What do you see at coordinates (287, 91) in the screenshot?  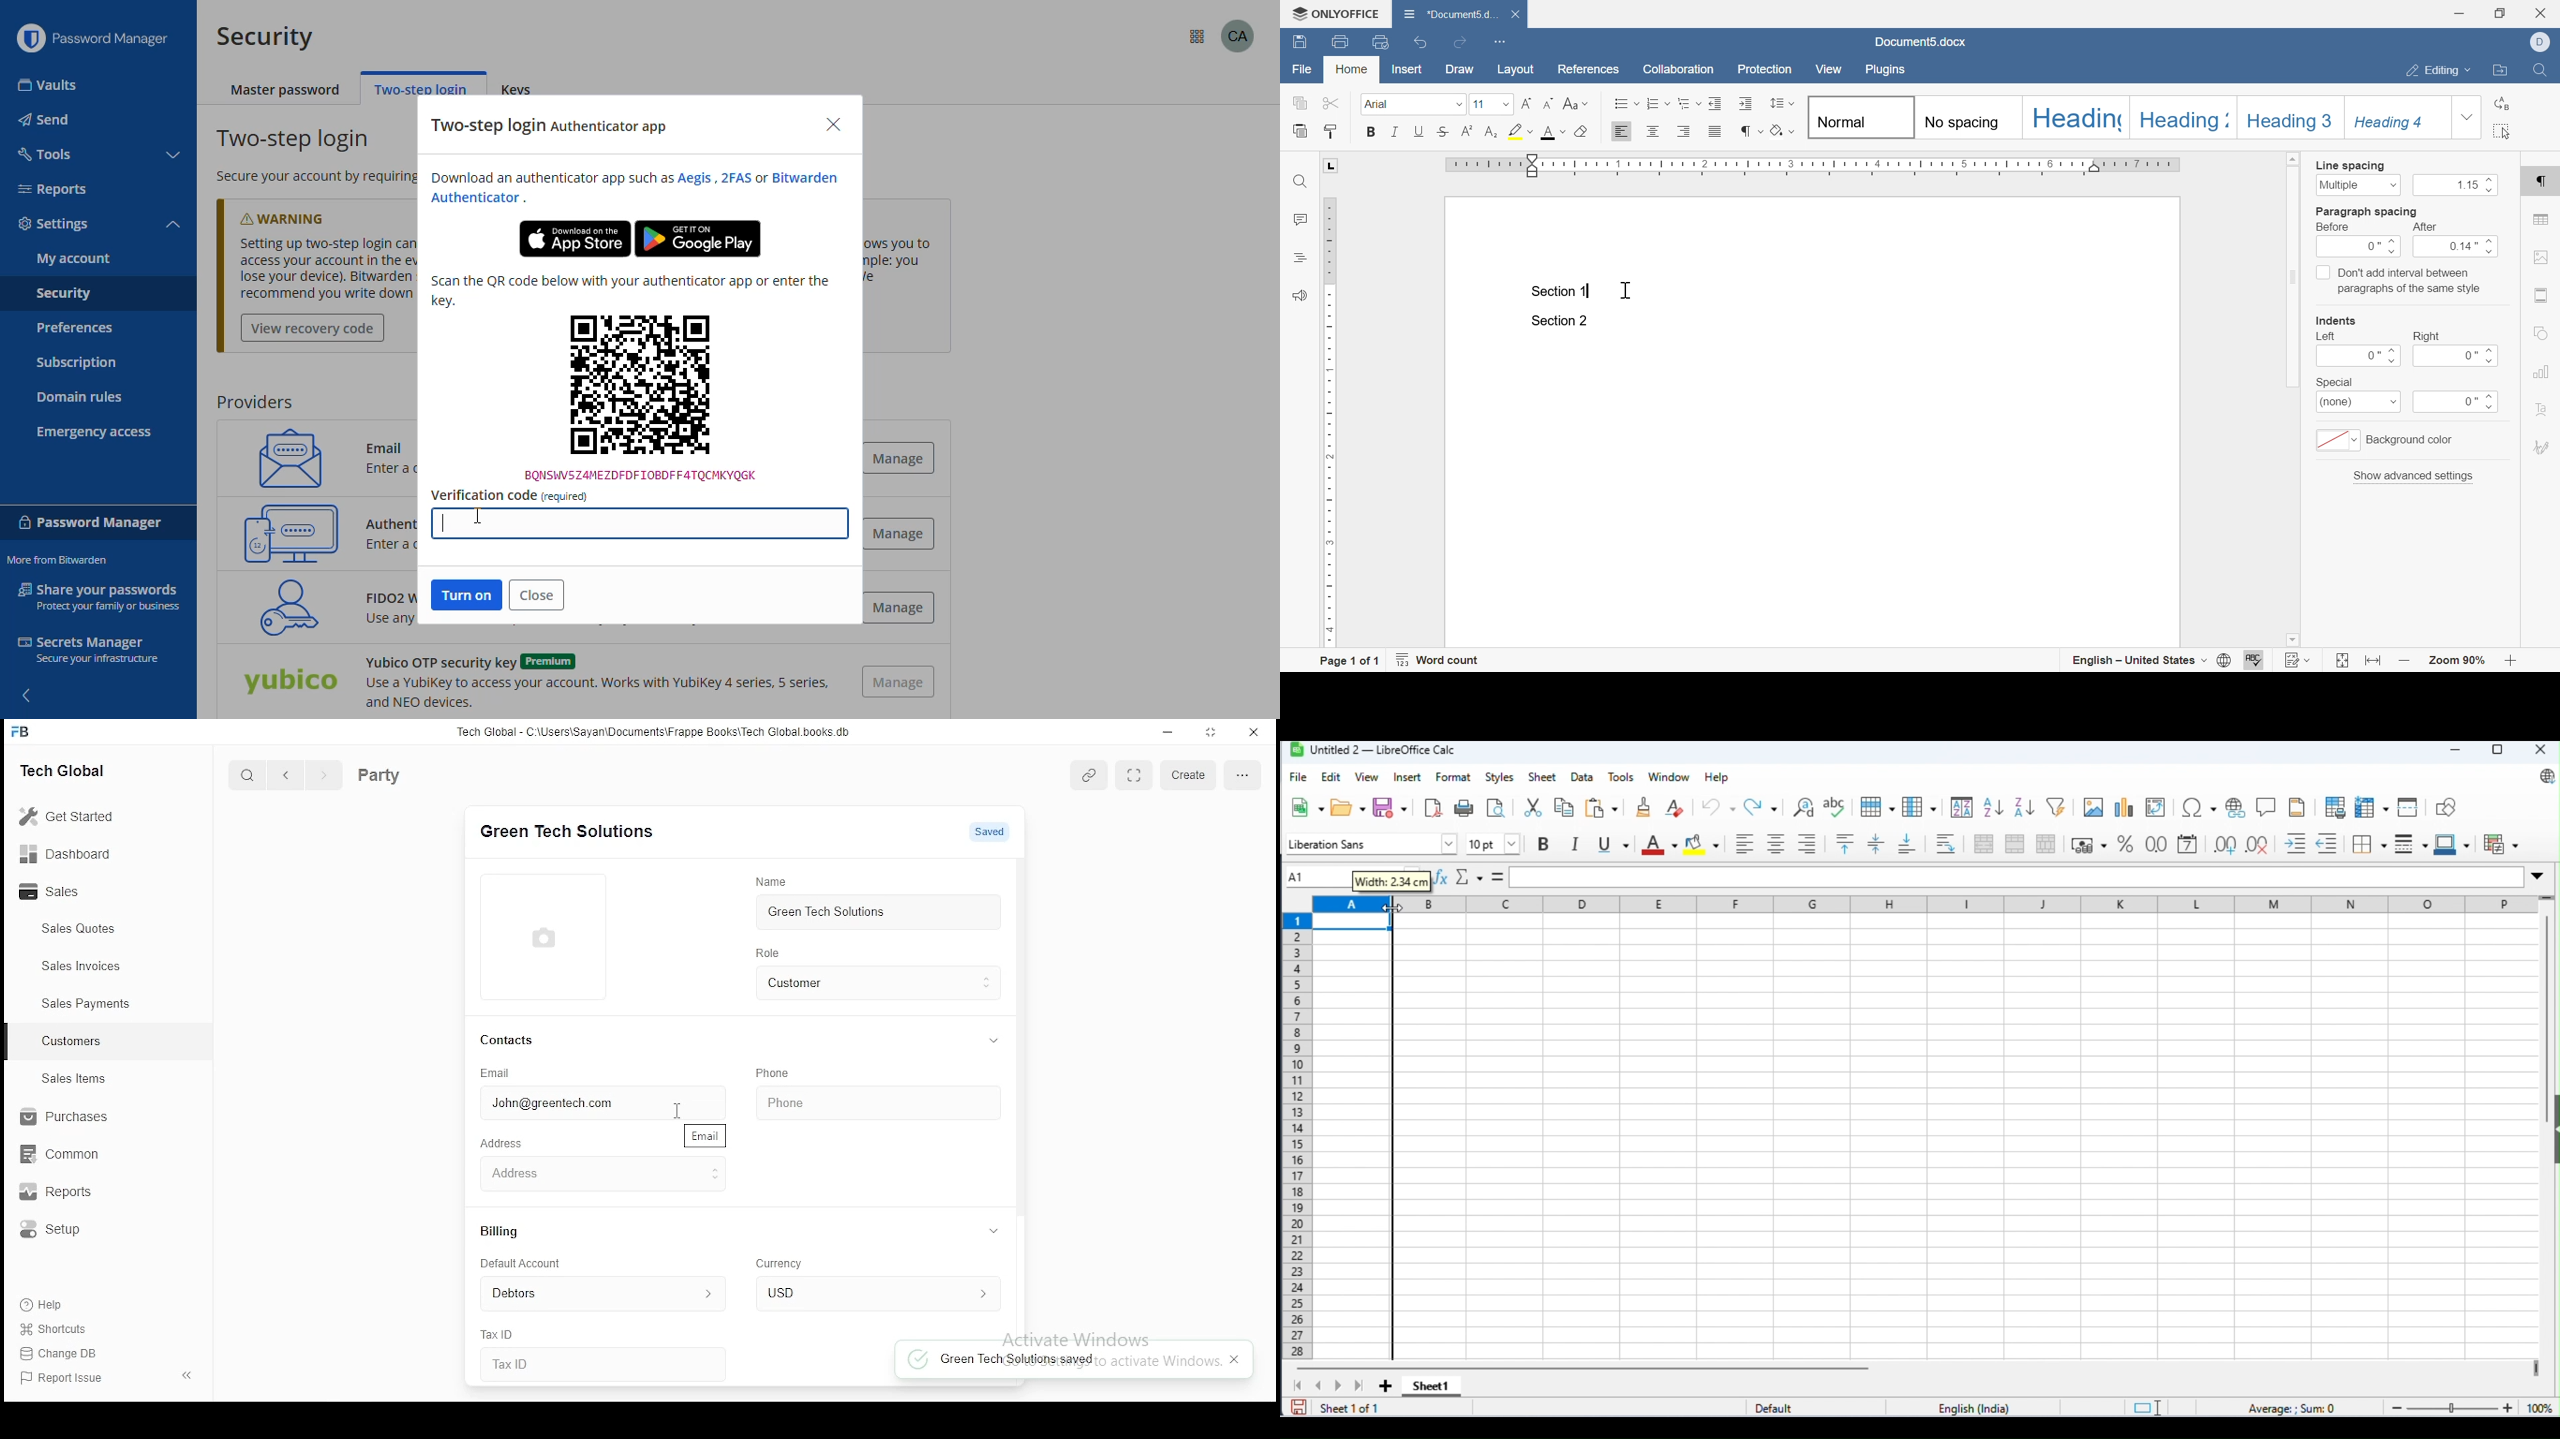 I see `master password` at bounding box center [287, 91].